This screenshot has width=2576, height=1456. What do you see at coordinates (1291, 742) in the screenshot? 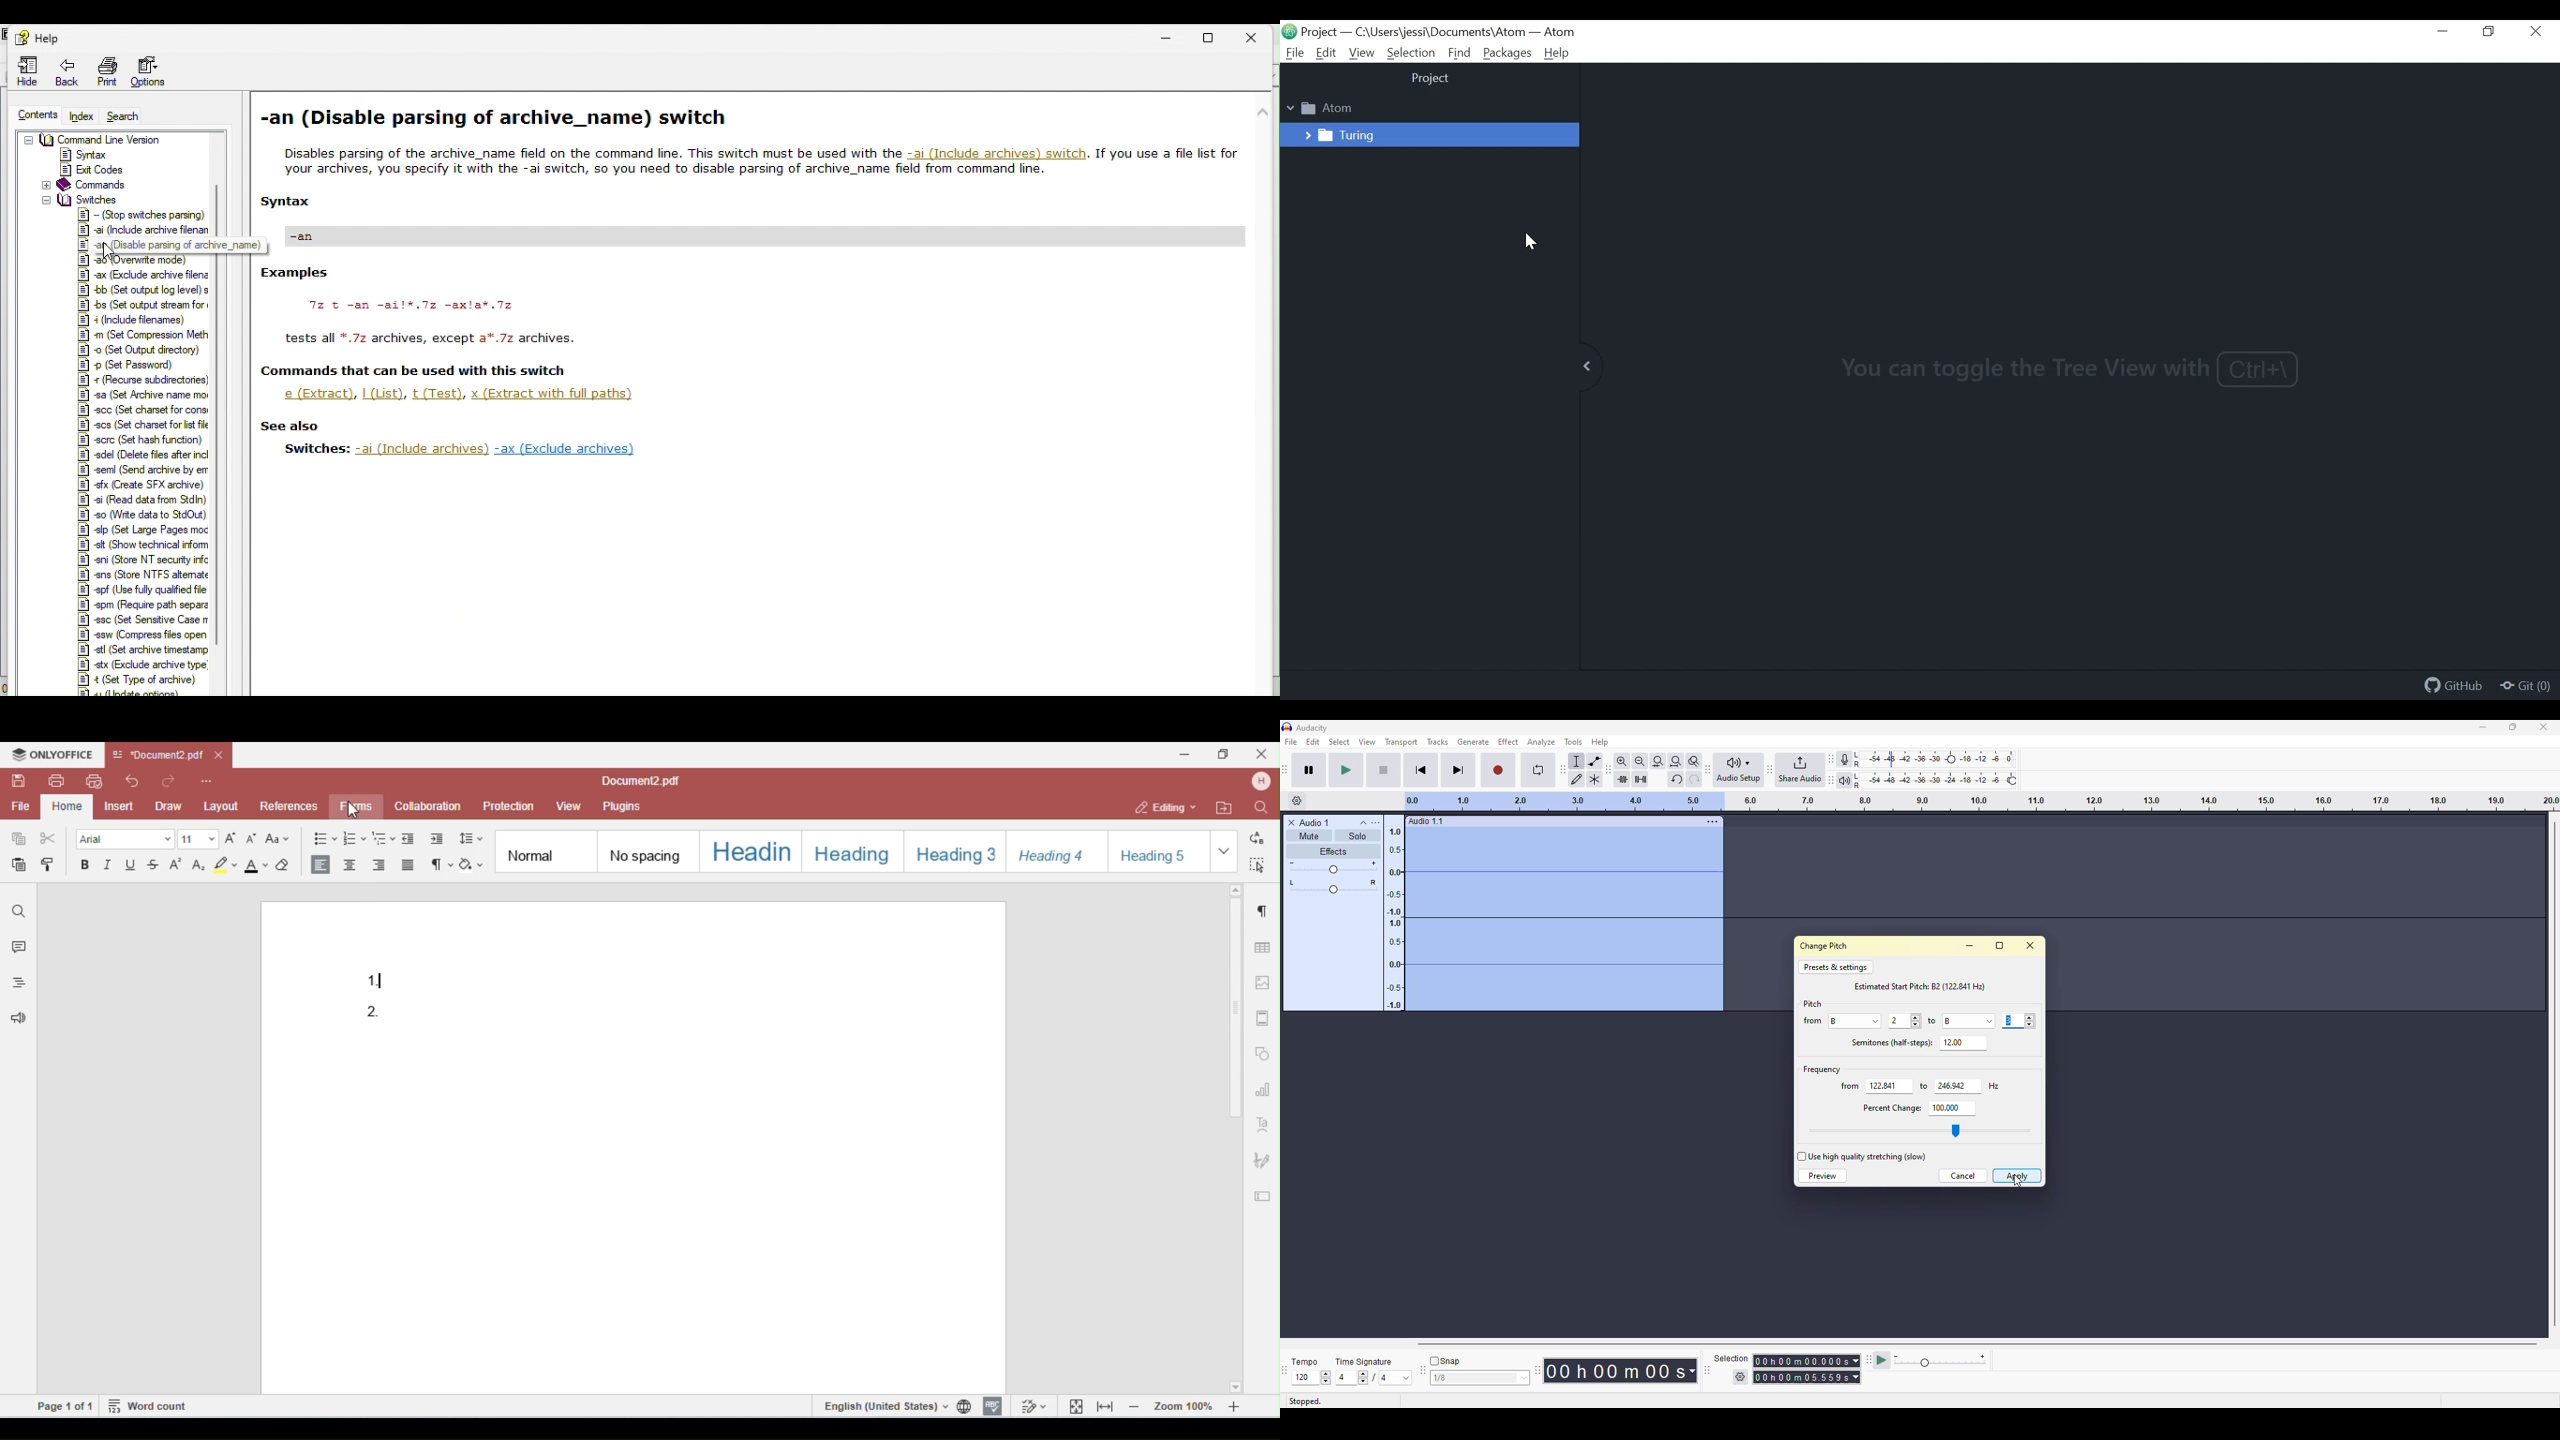
I see `file` at bounding box center [1291, 742].